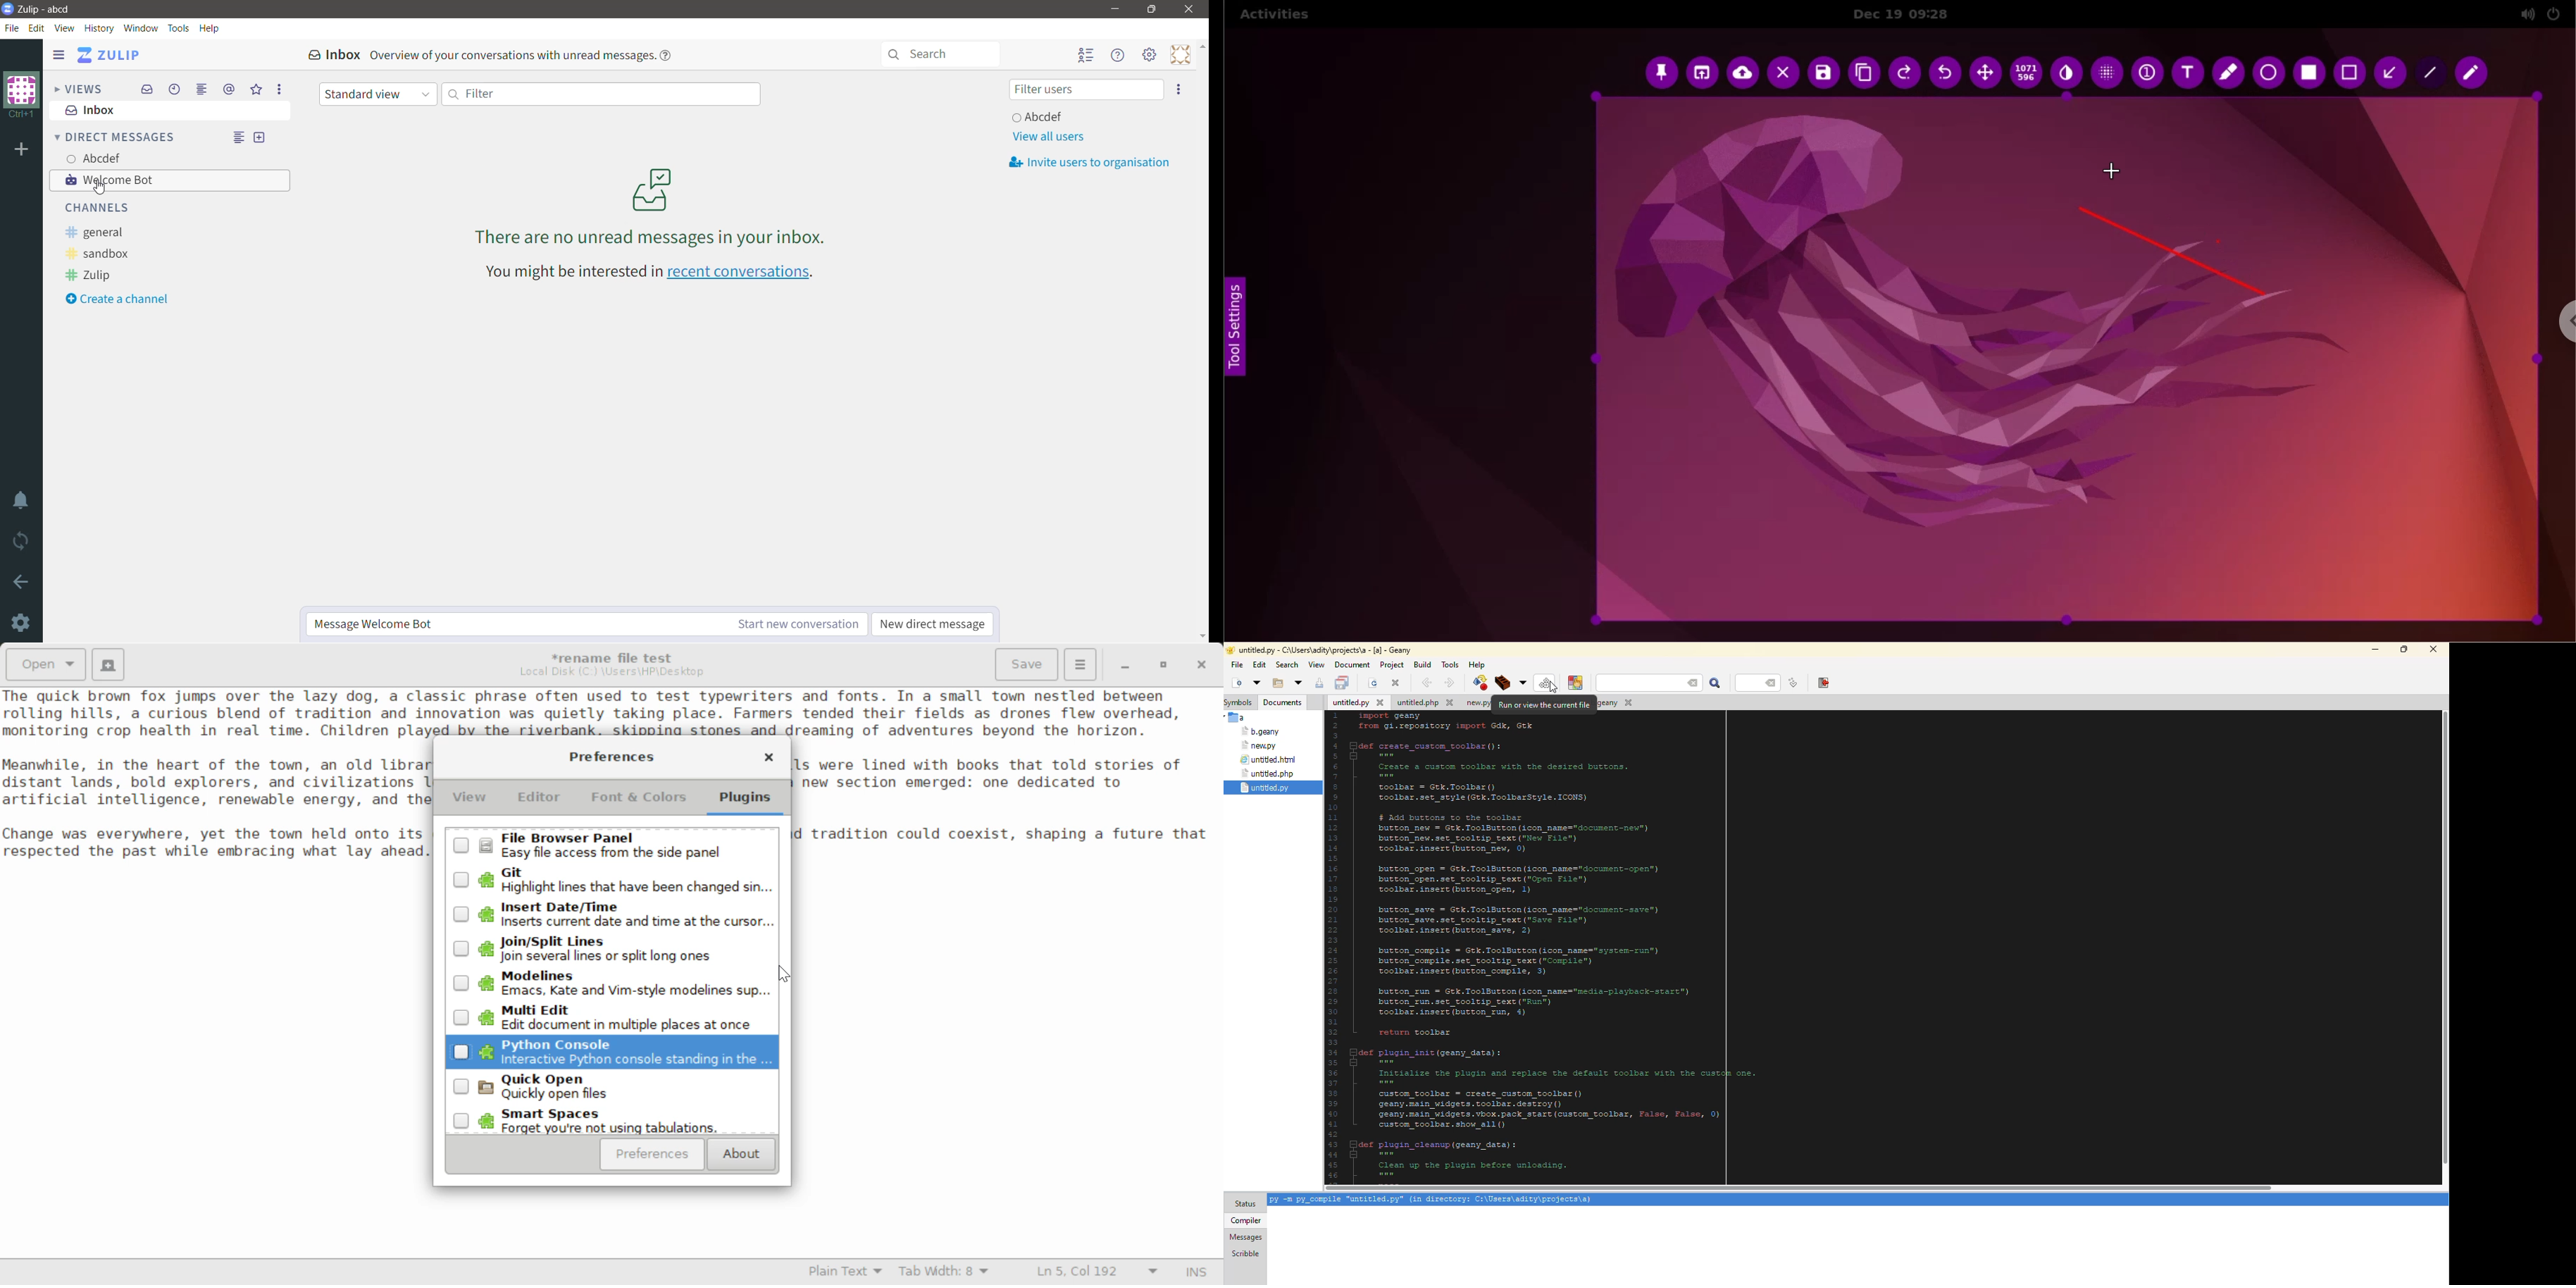  Describe the element at coordinates (1086, 55) in the screenshot. I see `Hide user list` at that location.